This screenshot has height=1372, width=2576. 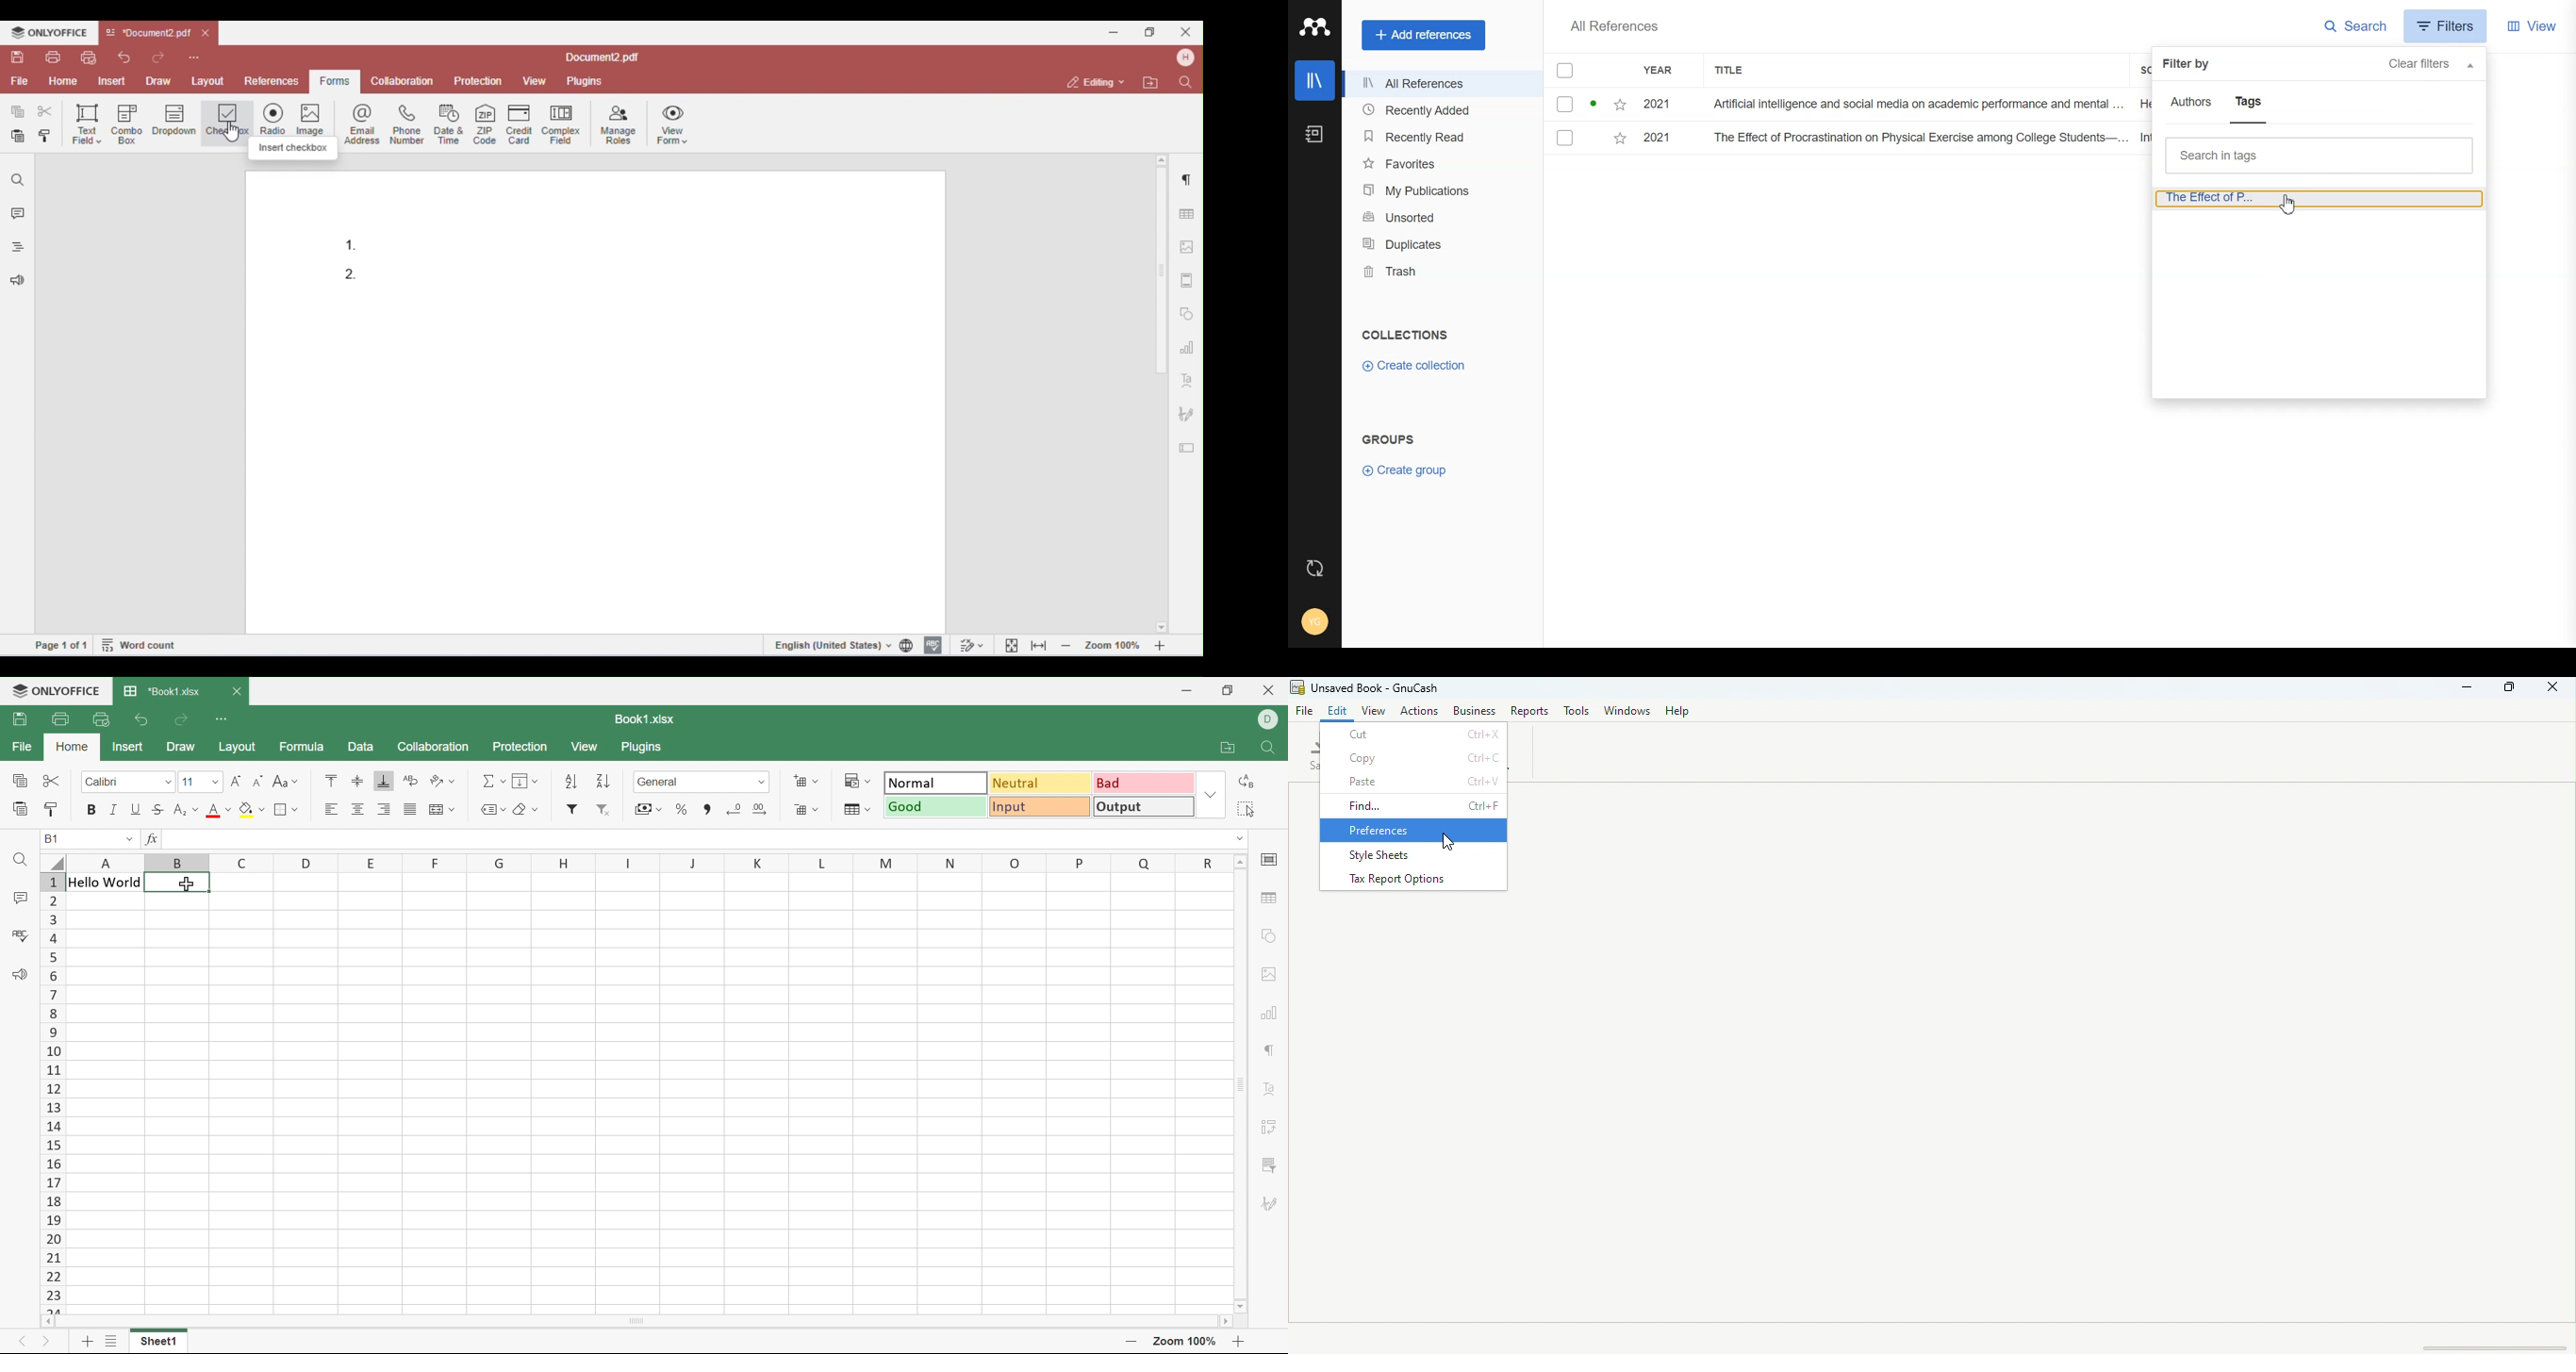 What do you see at coordinates (1271, 859) in the screenshot?
I see `Cell settings` at bounding box center [1271, 859].